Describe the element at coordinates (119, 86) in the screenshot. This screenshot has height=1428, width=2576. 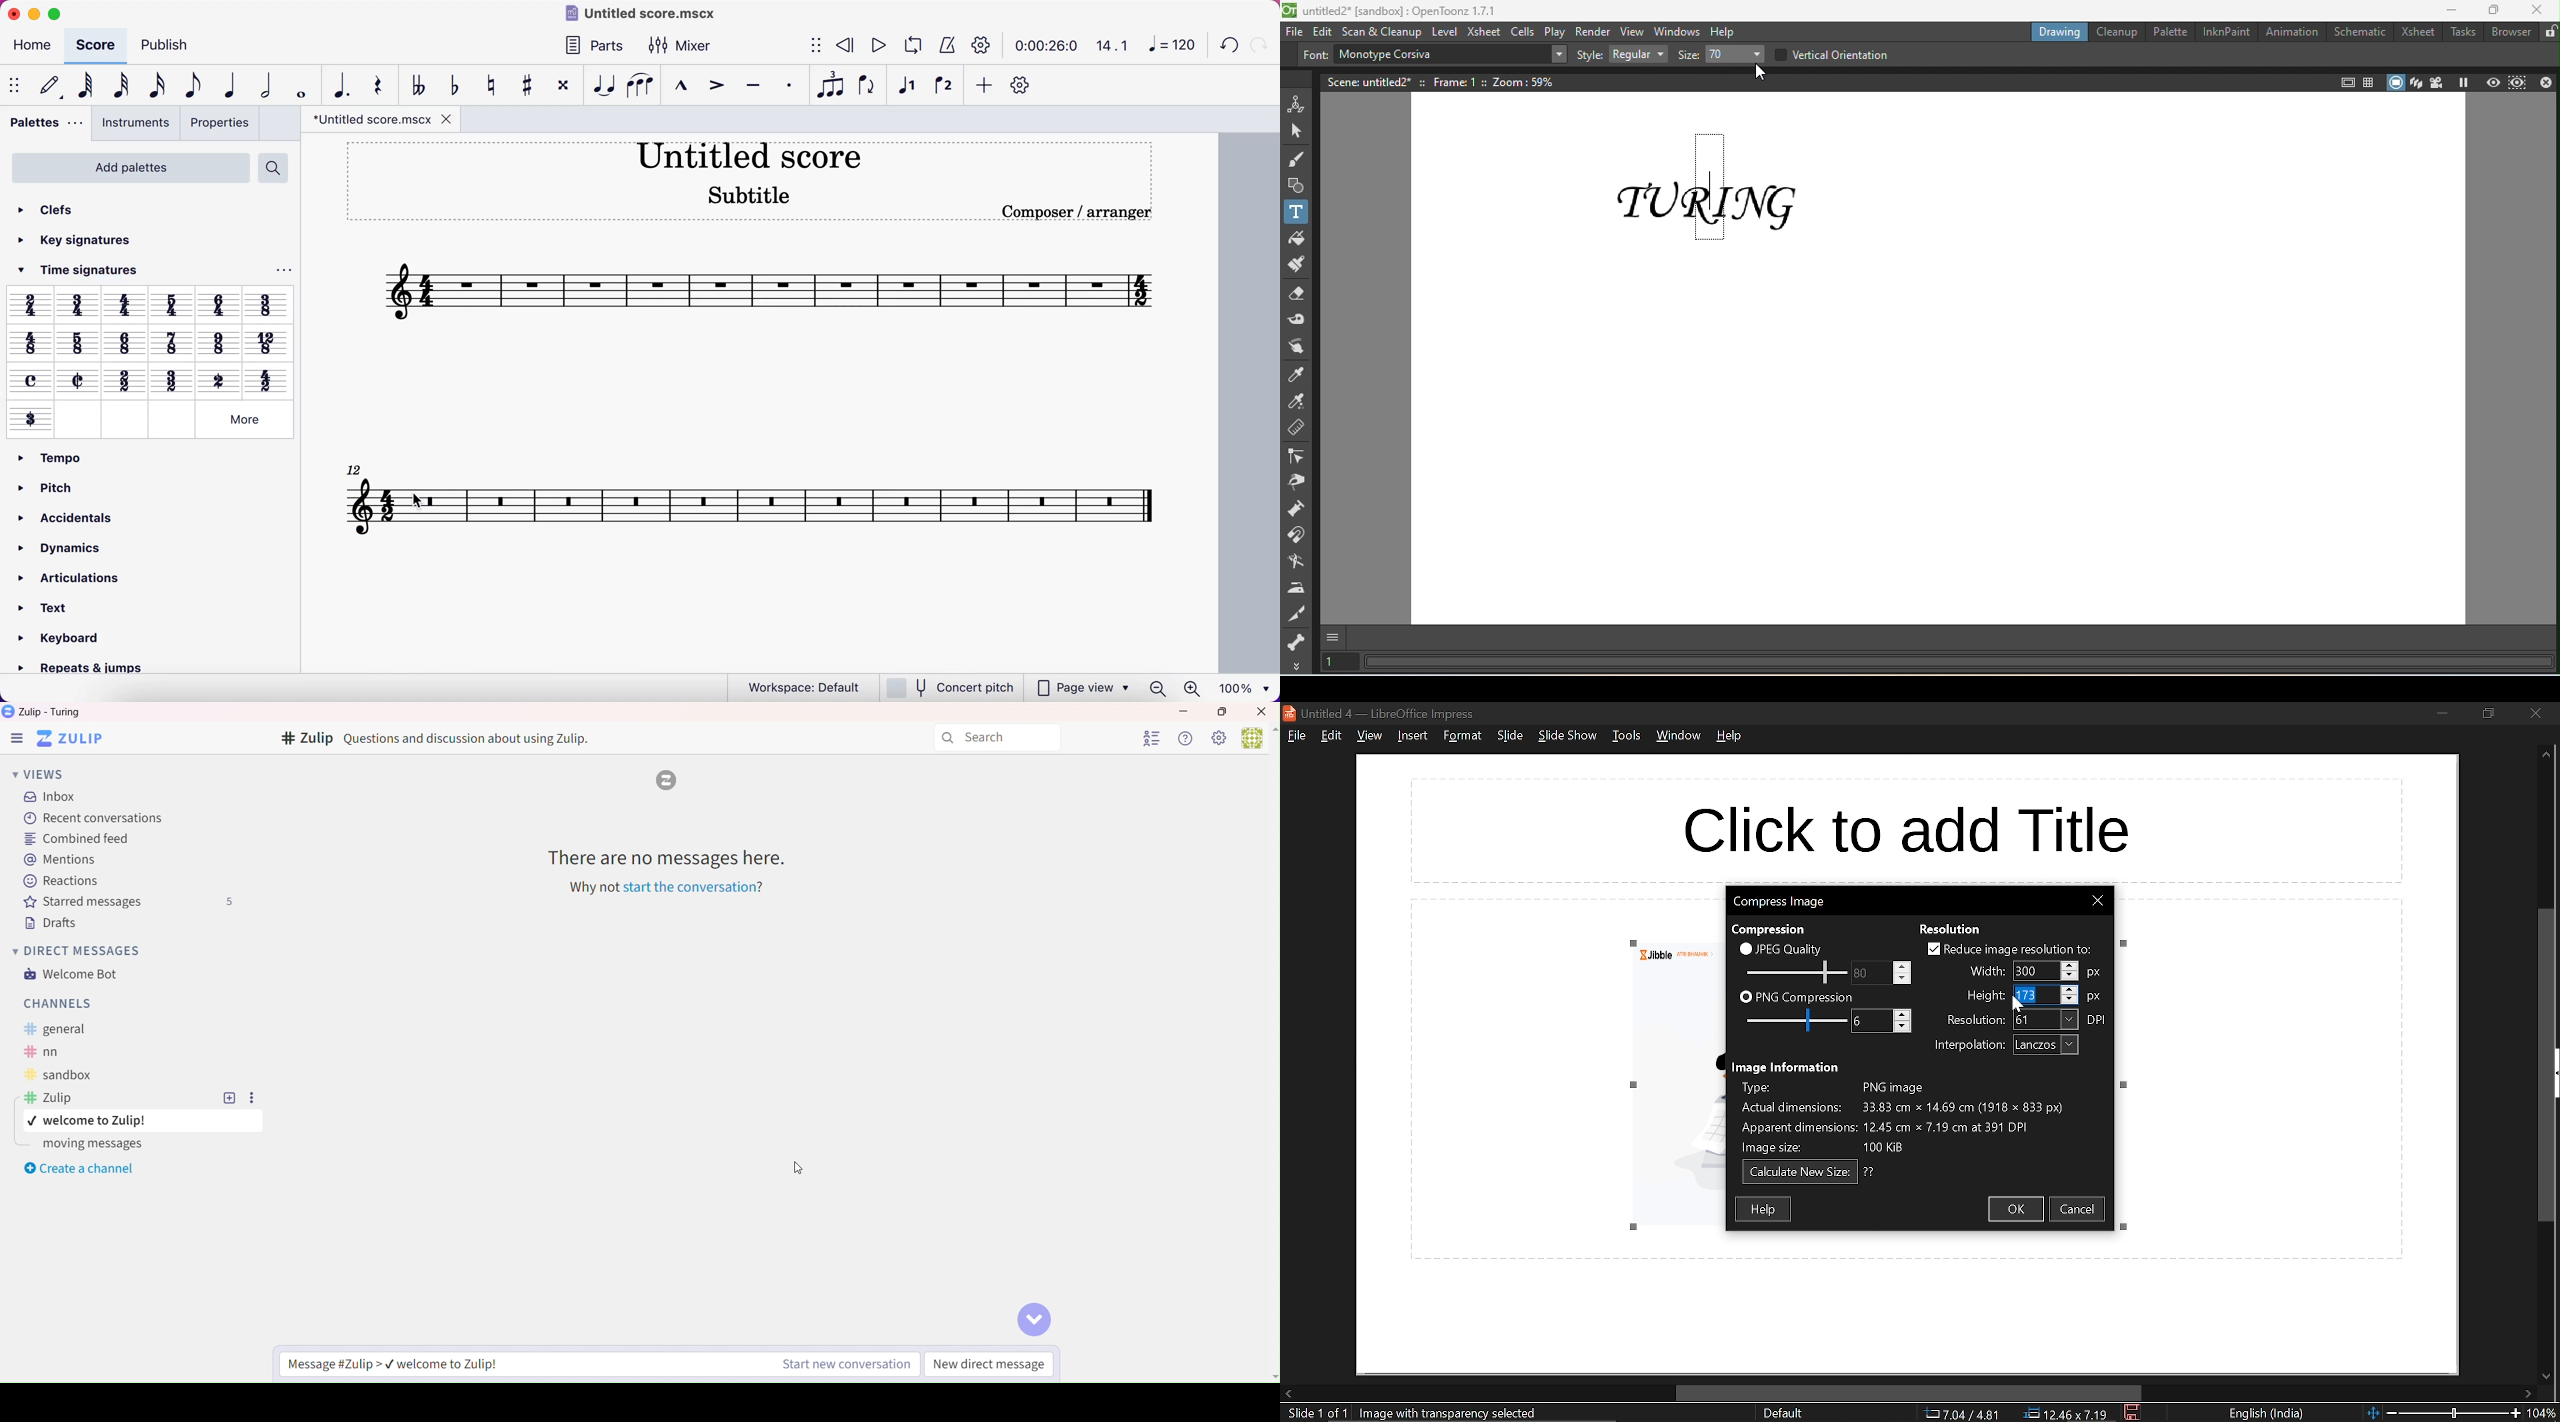
I see `32nd note` at that location.